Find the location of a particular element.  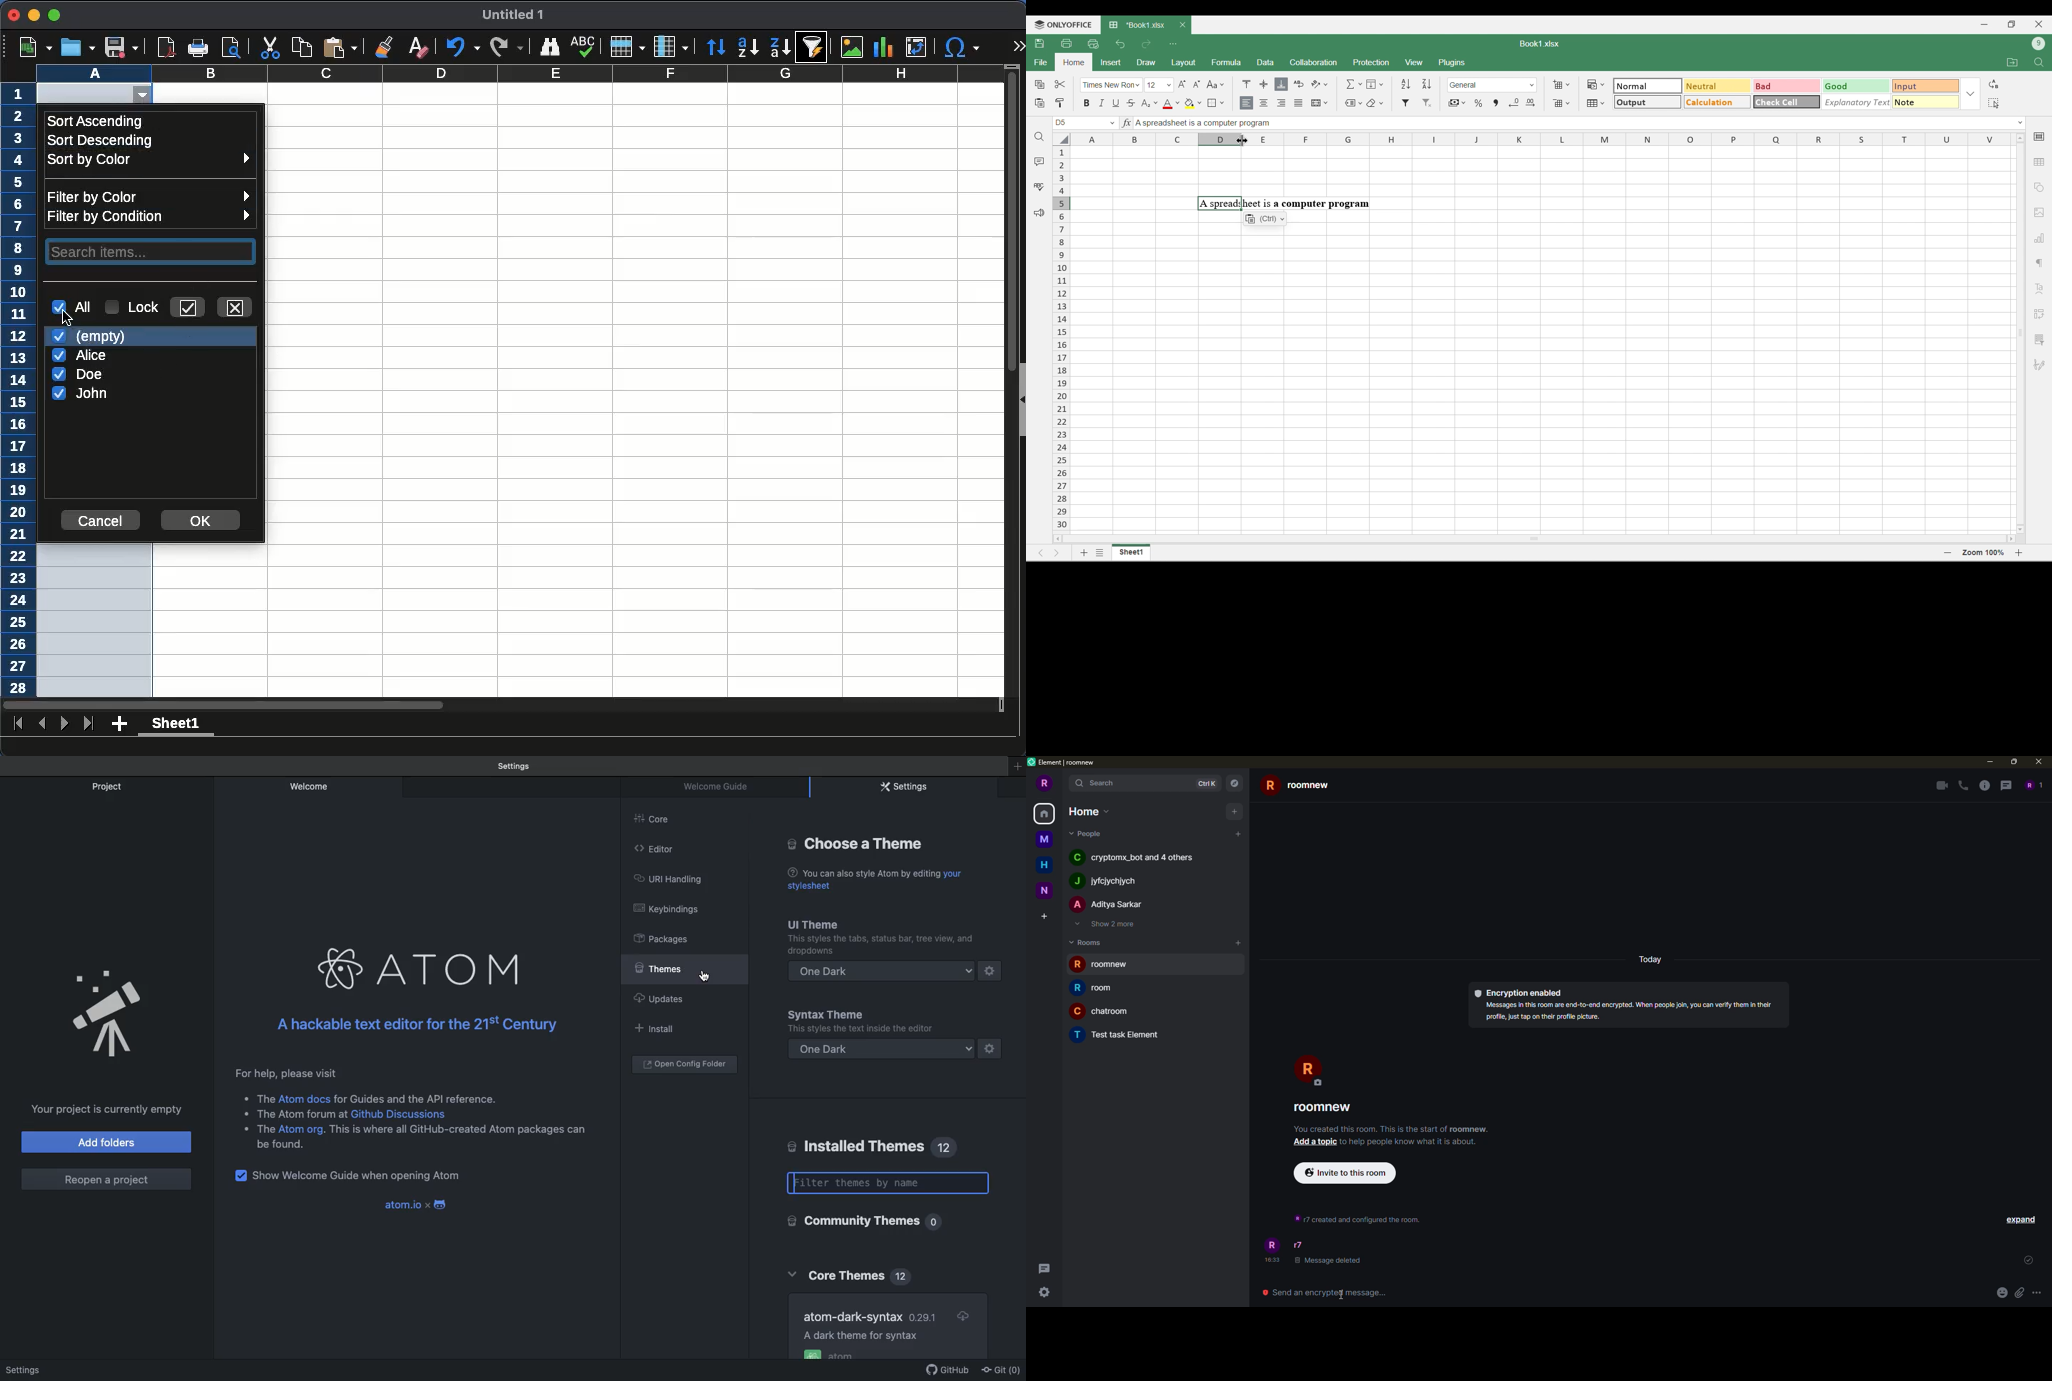

column is located at coordinates (519, 73).